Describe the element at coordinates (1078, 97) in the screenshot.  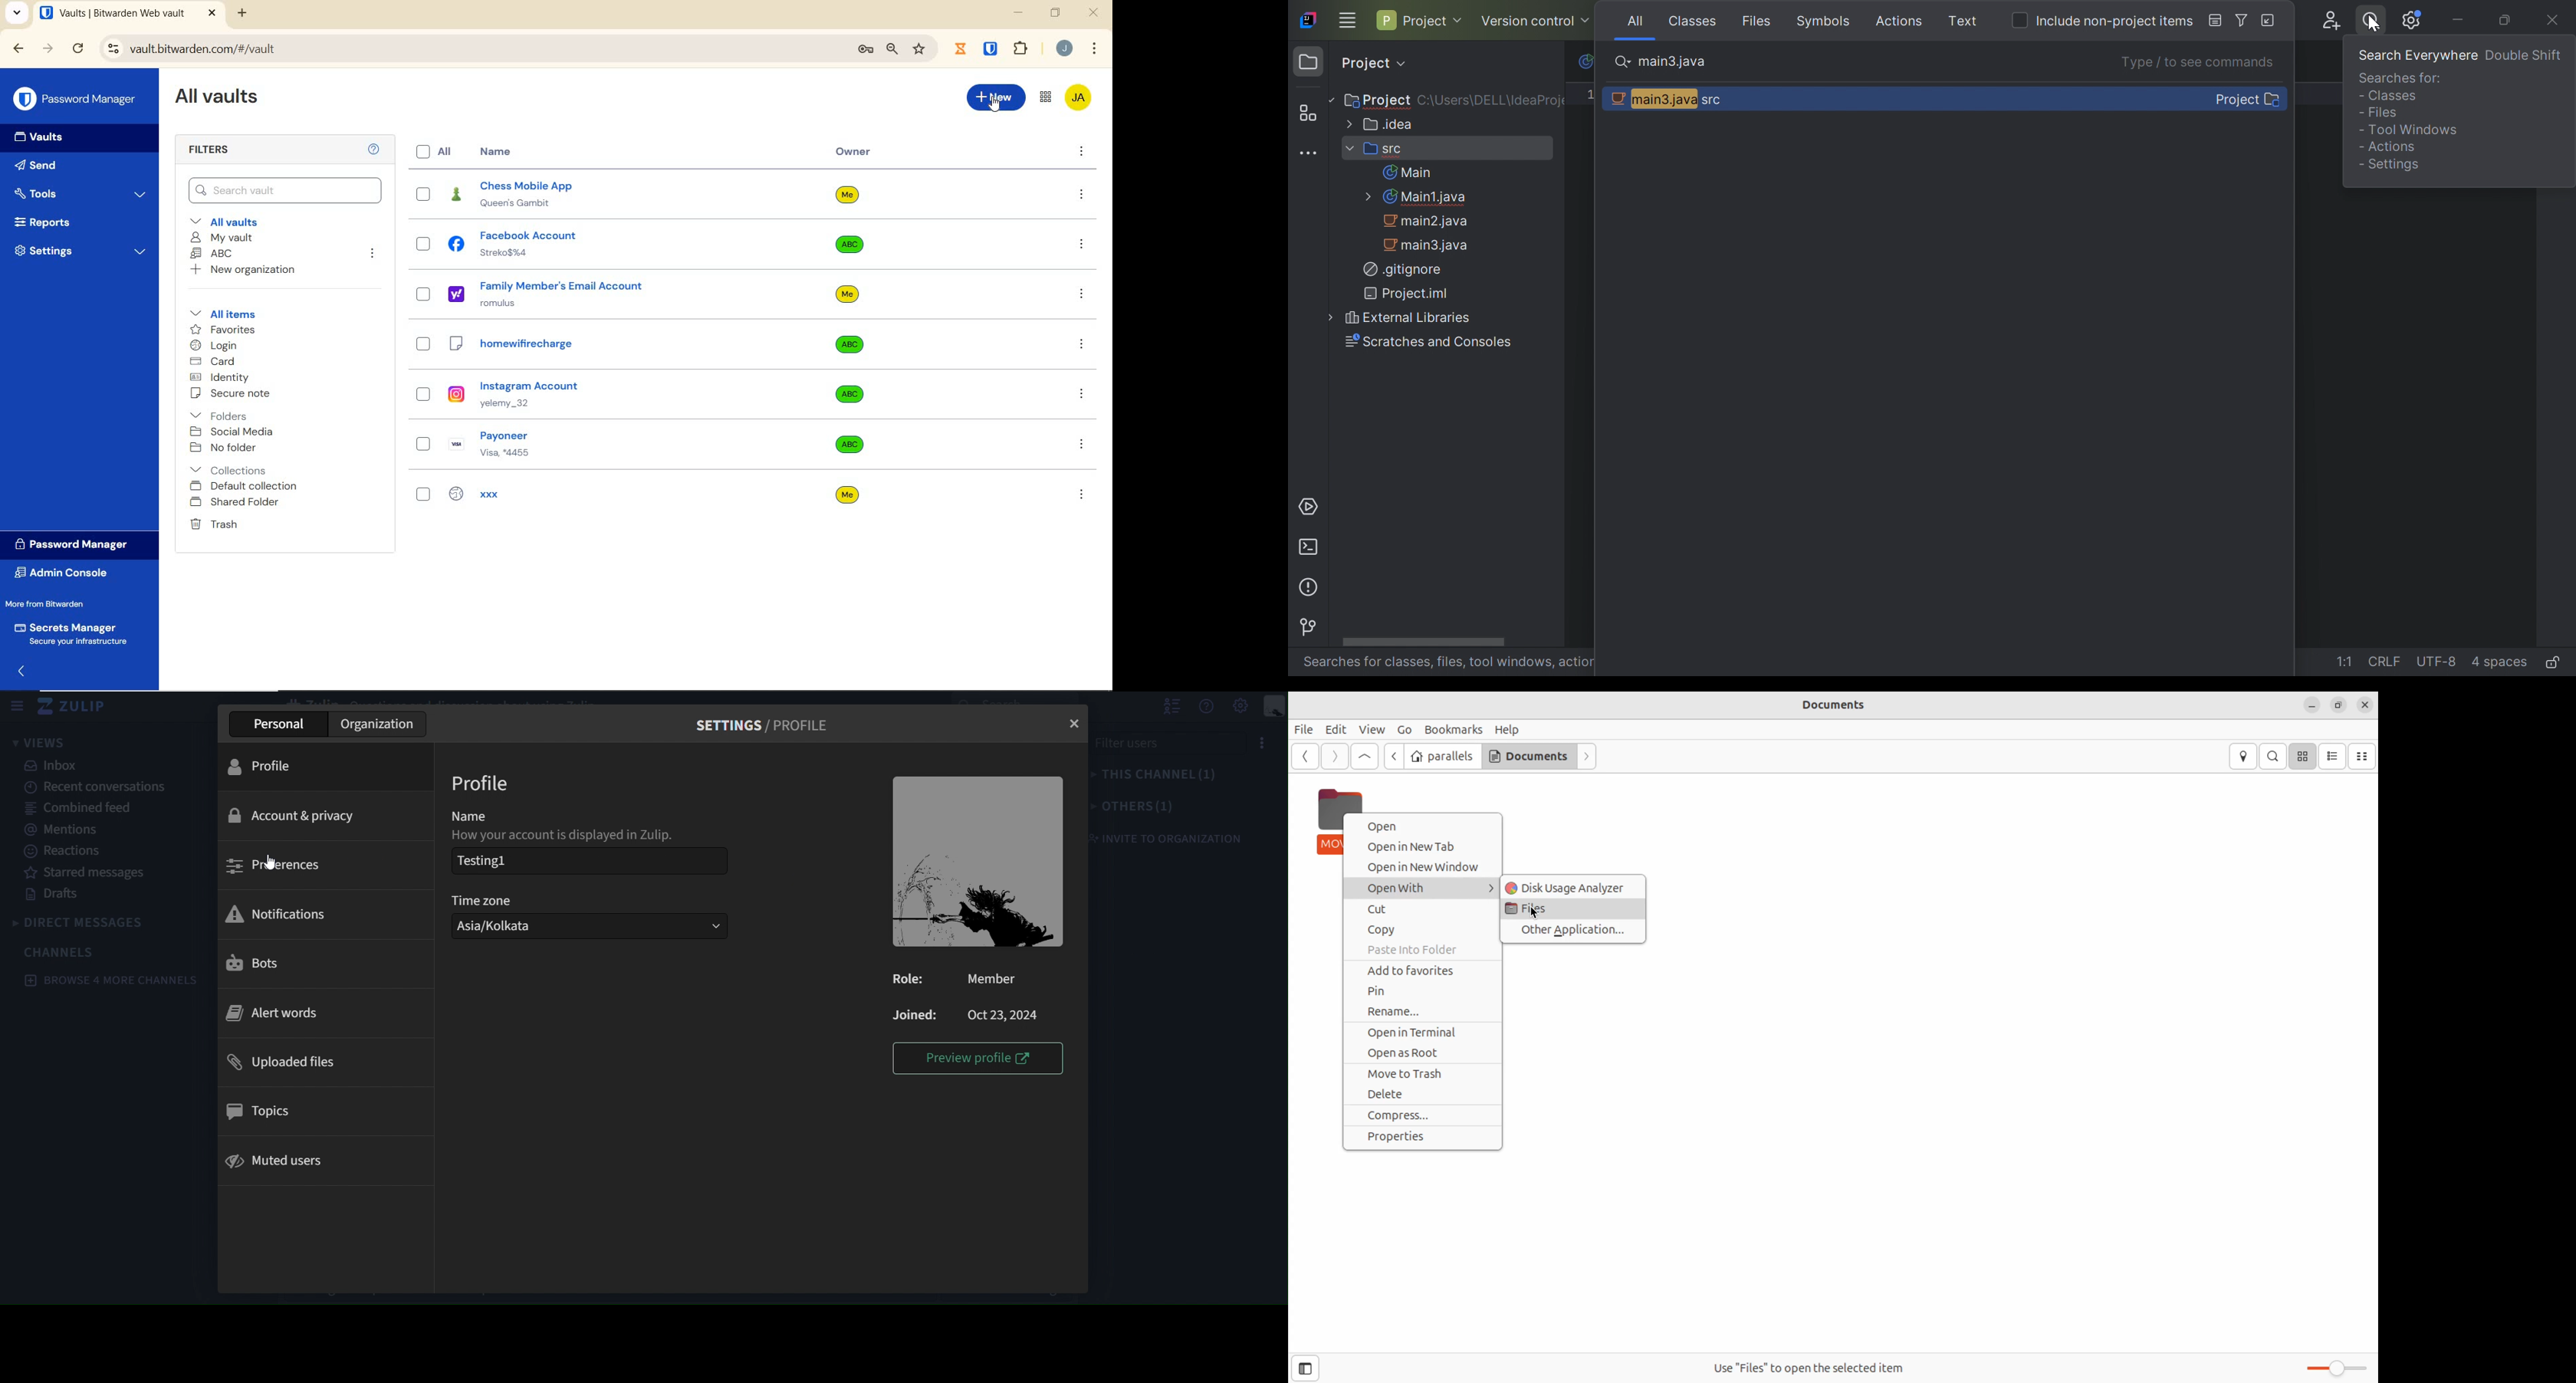
I see `Bitwarden Account` at that location.